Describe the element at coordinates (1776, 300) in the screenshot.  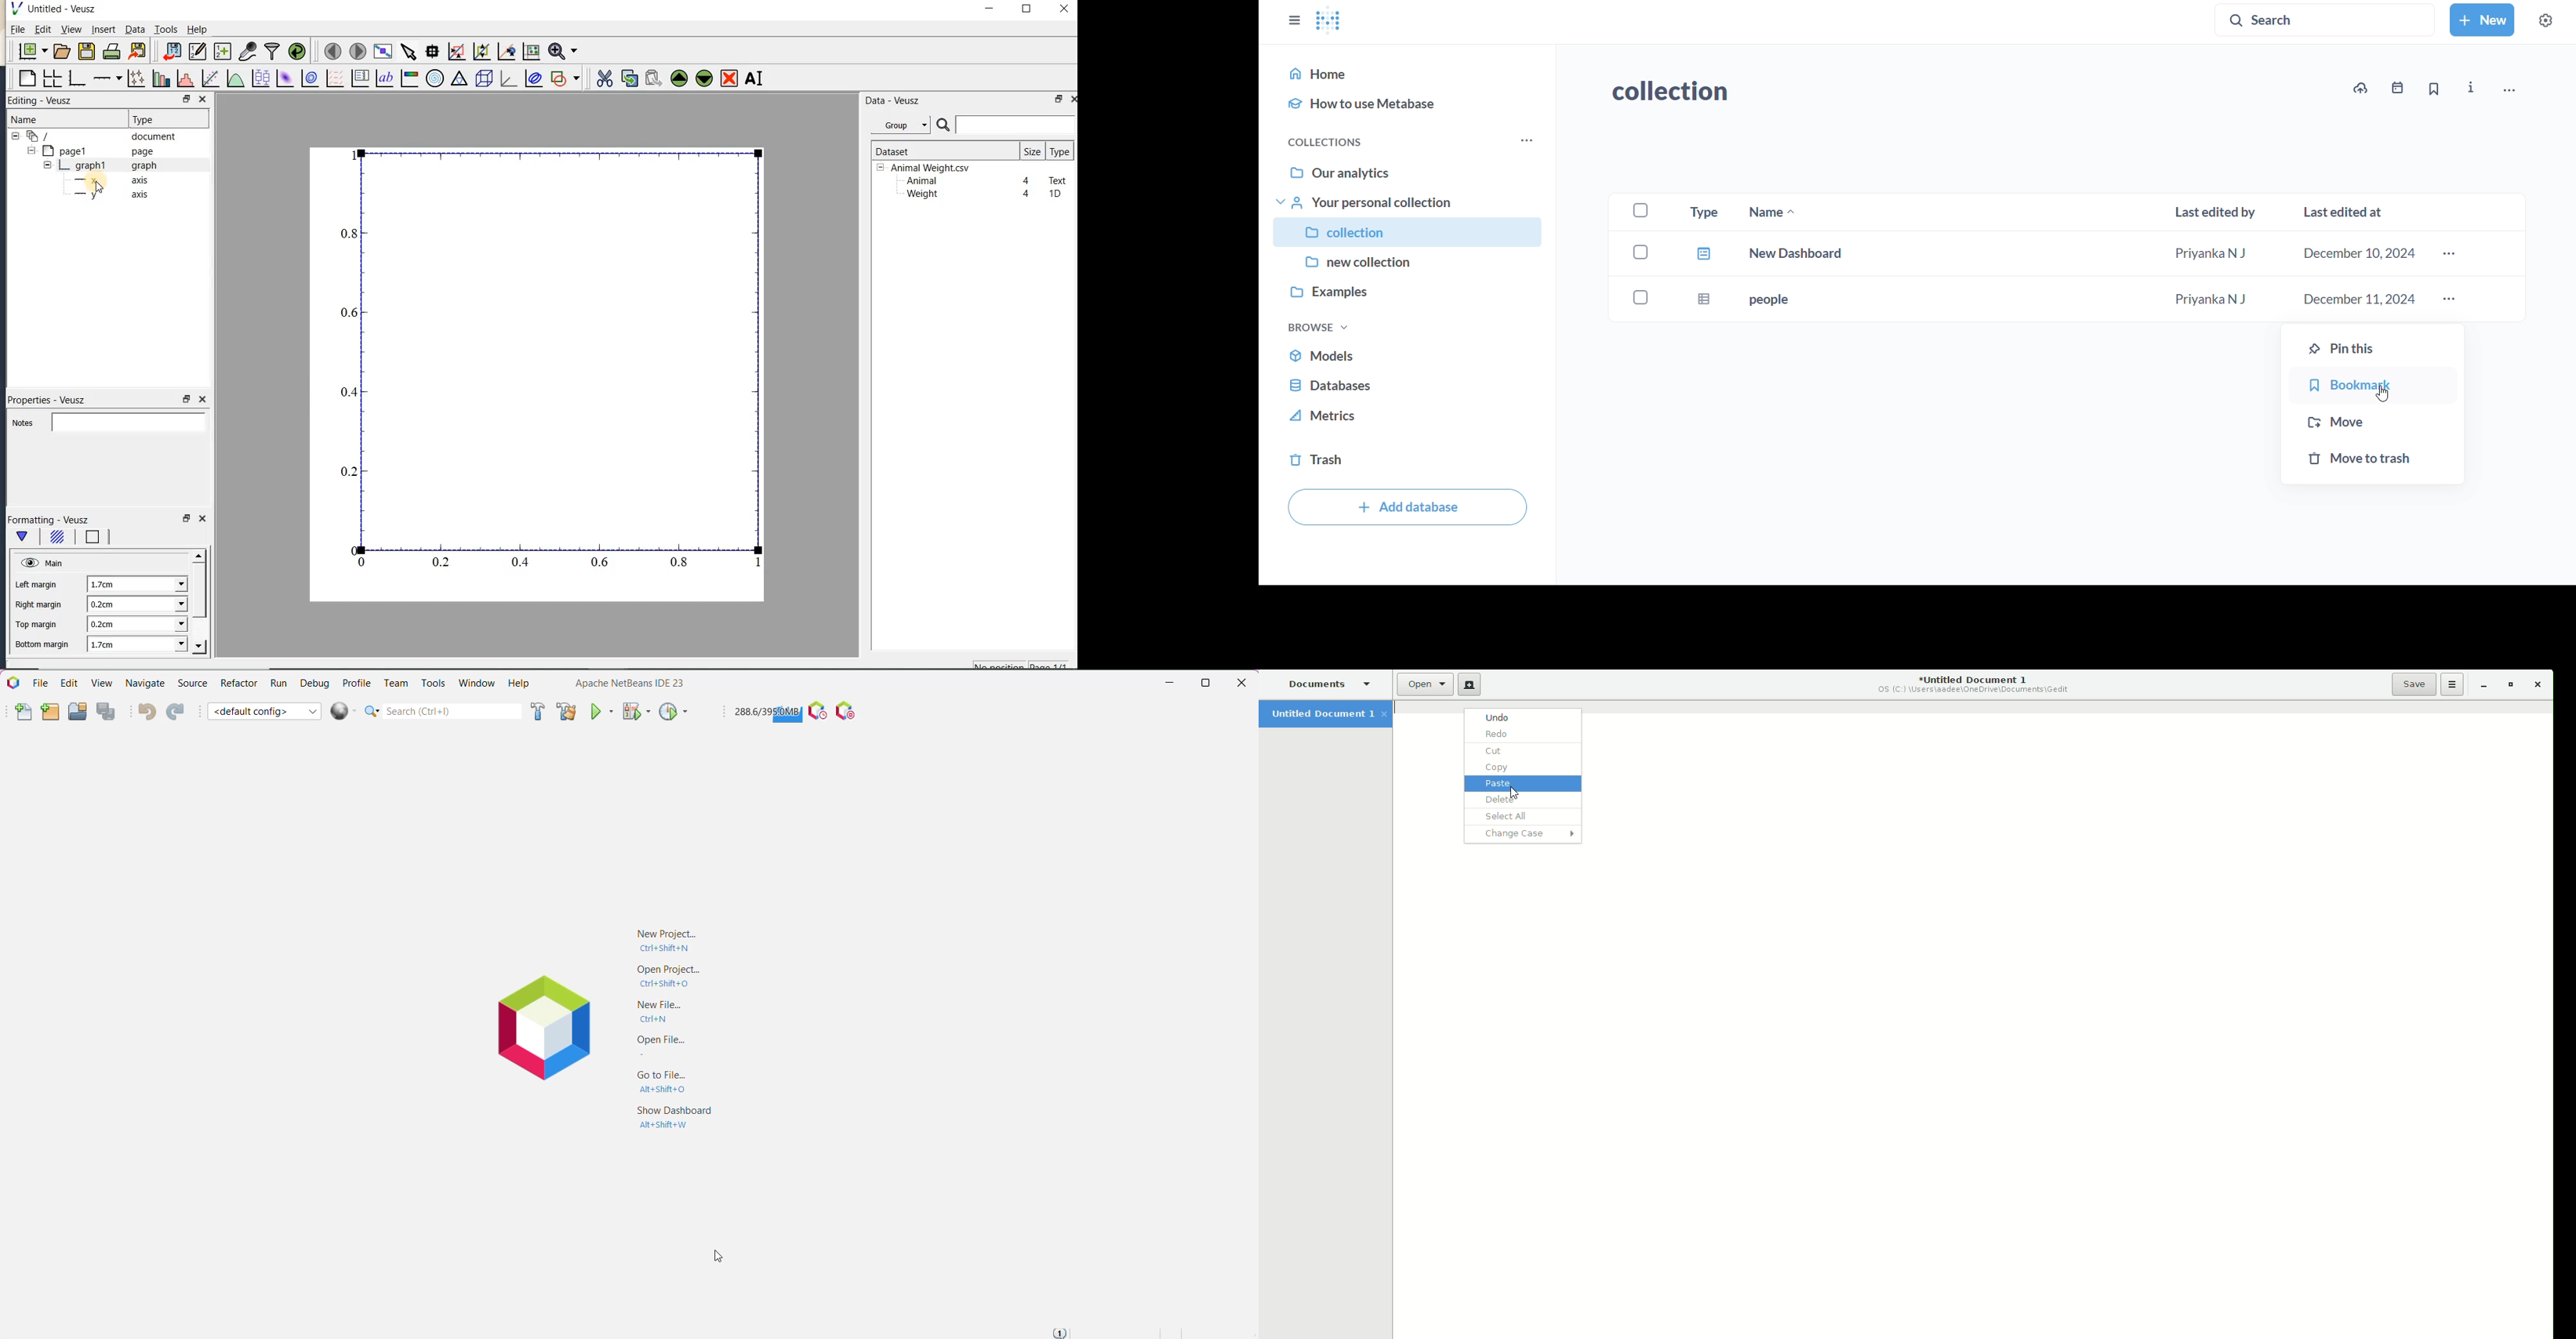
I see `people` at that location.